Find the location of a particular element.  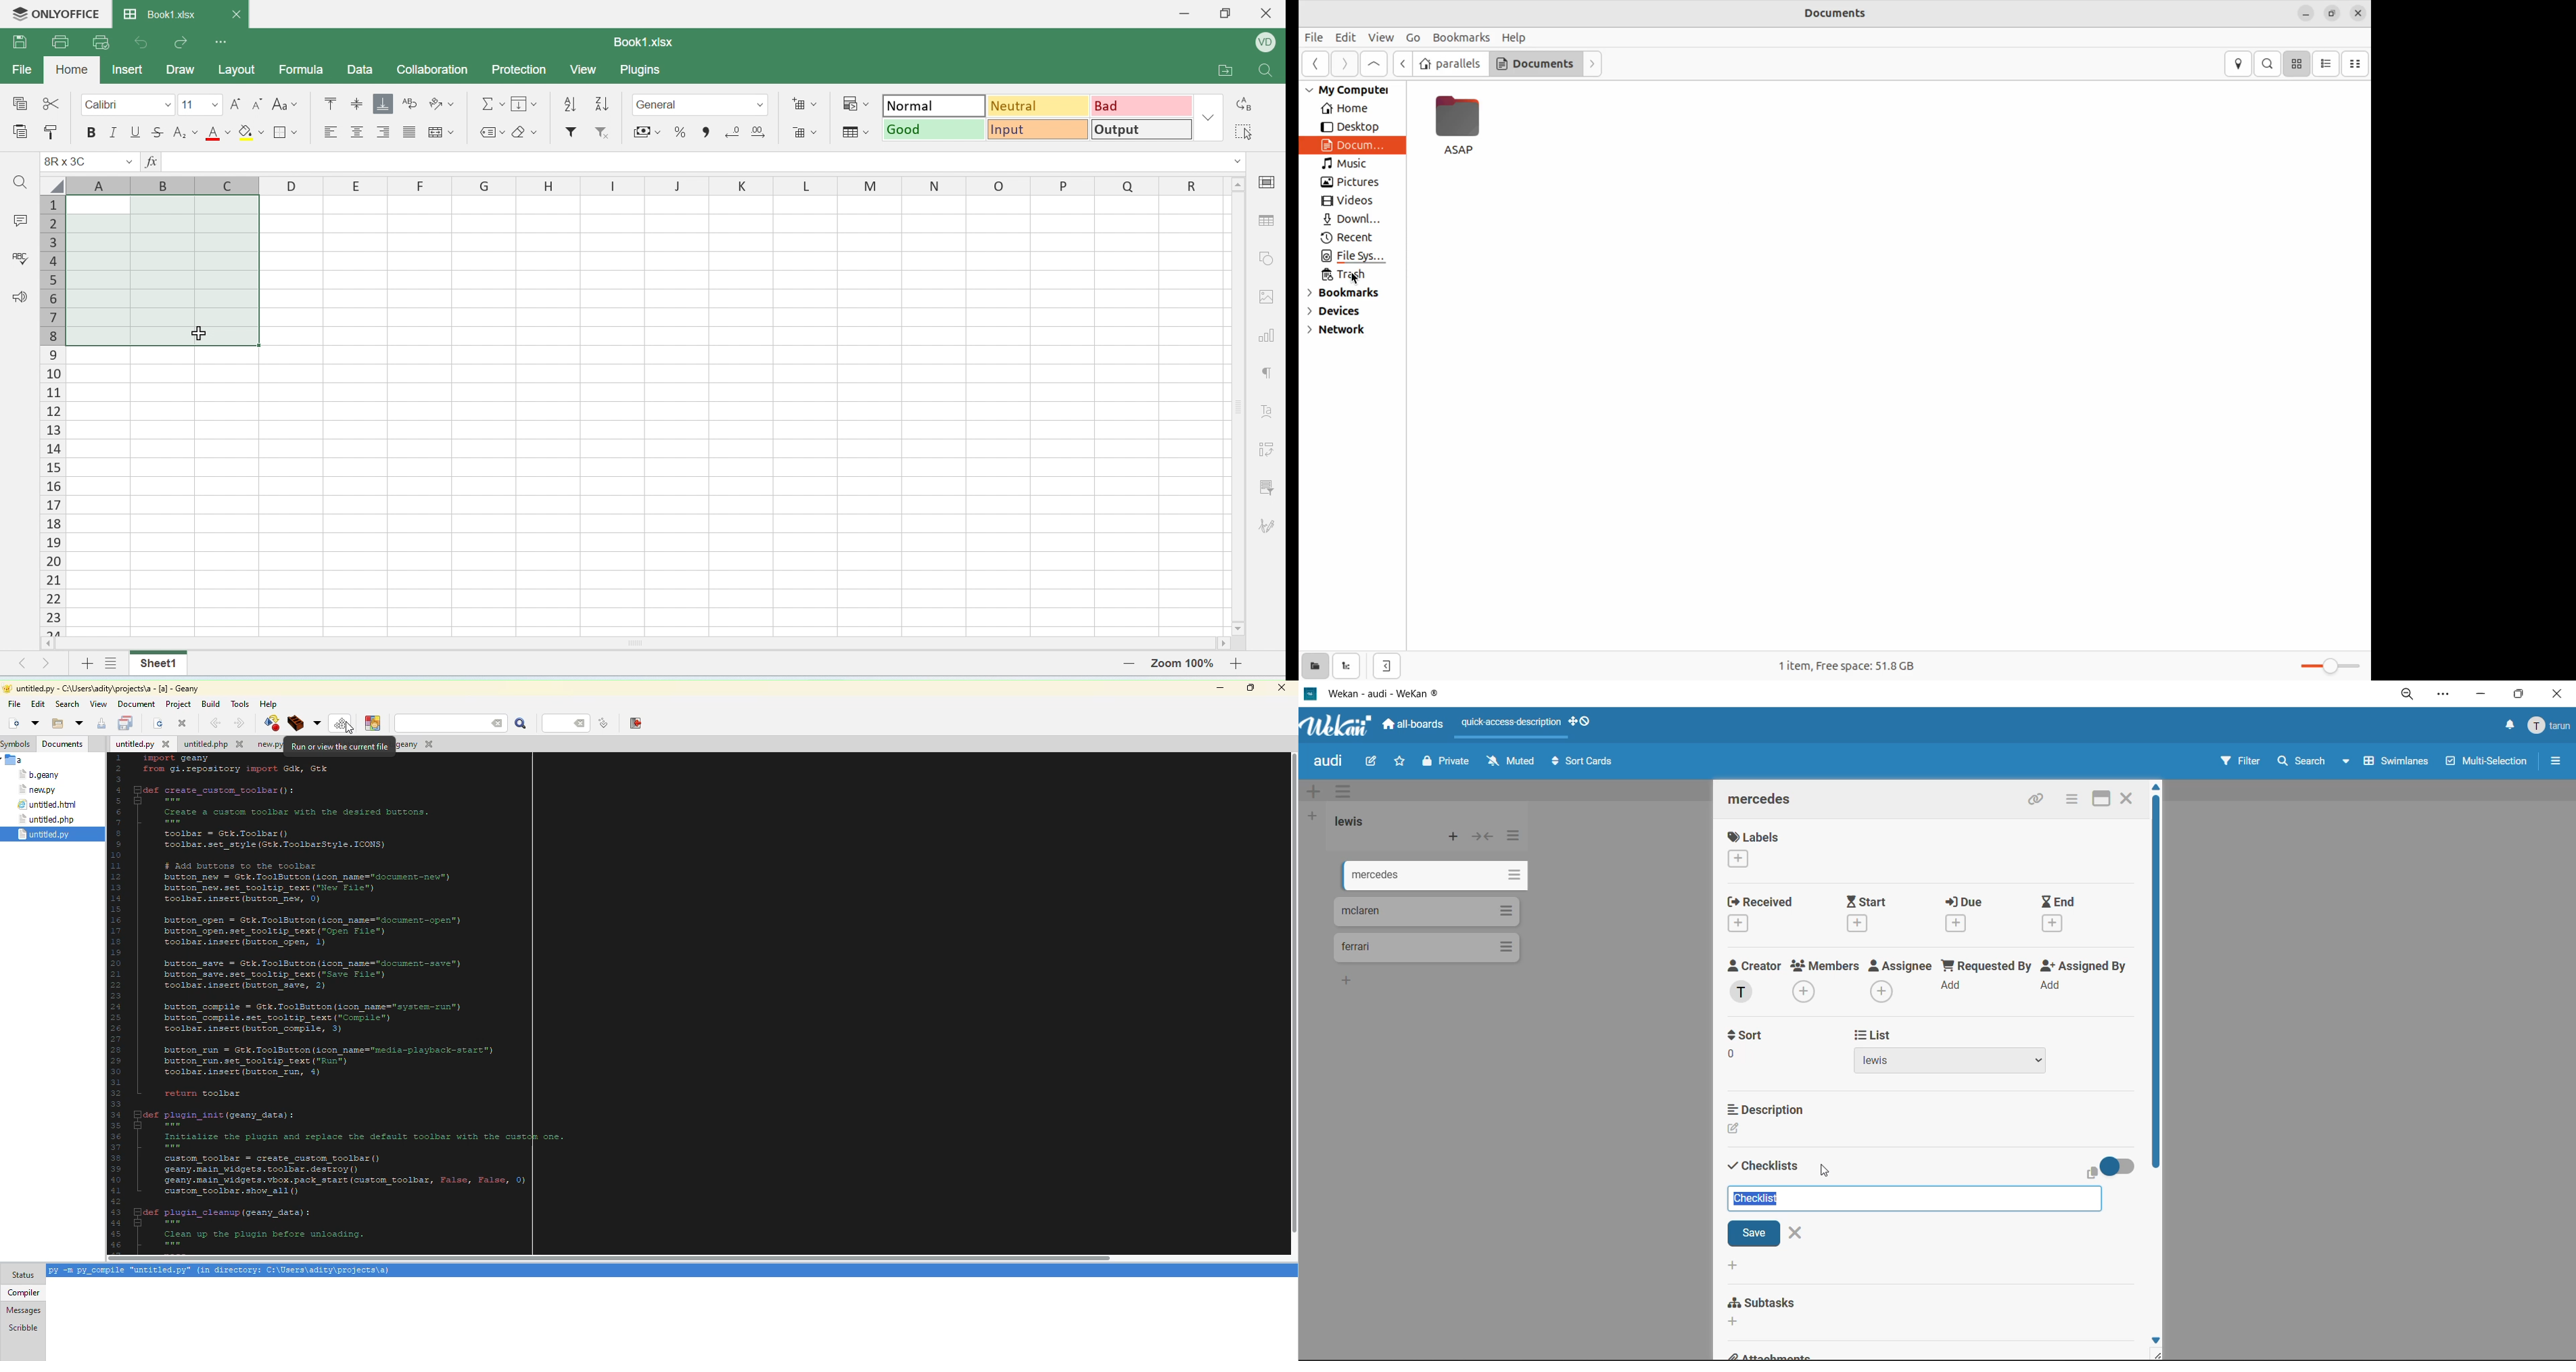

plugins is located at coordinates (648, 70).